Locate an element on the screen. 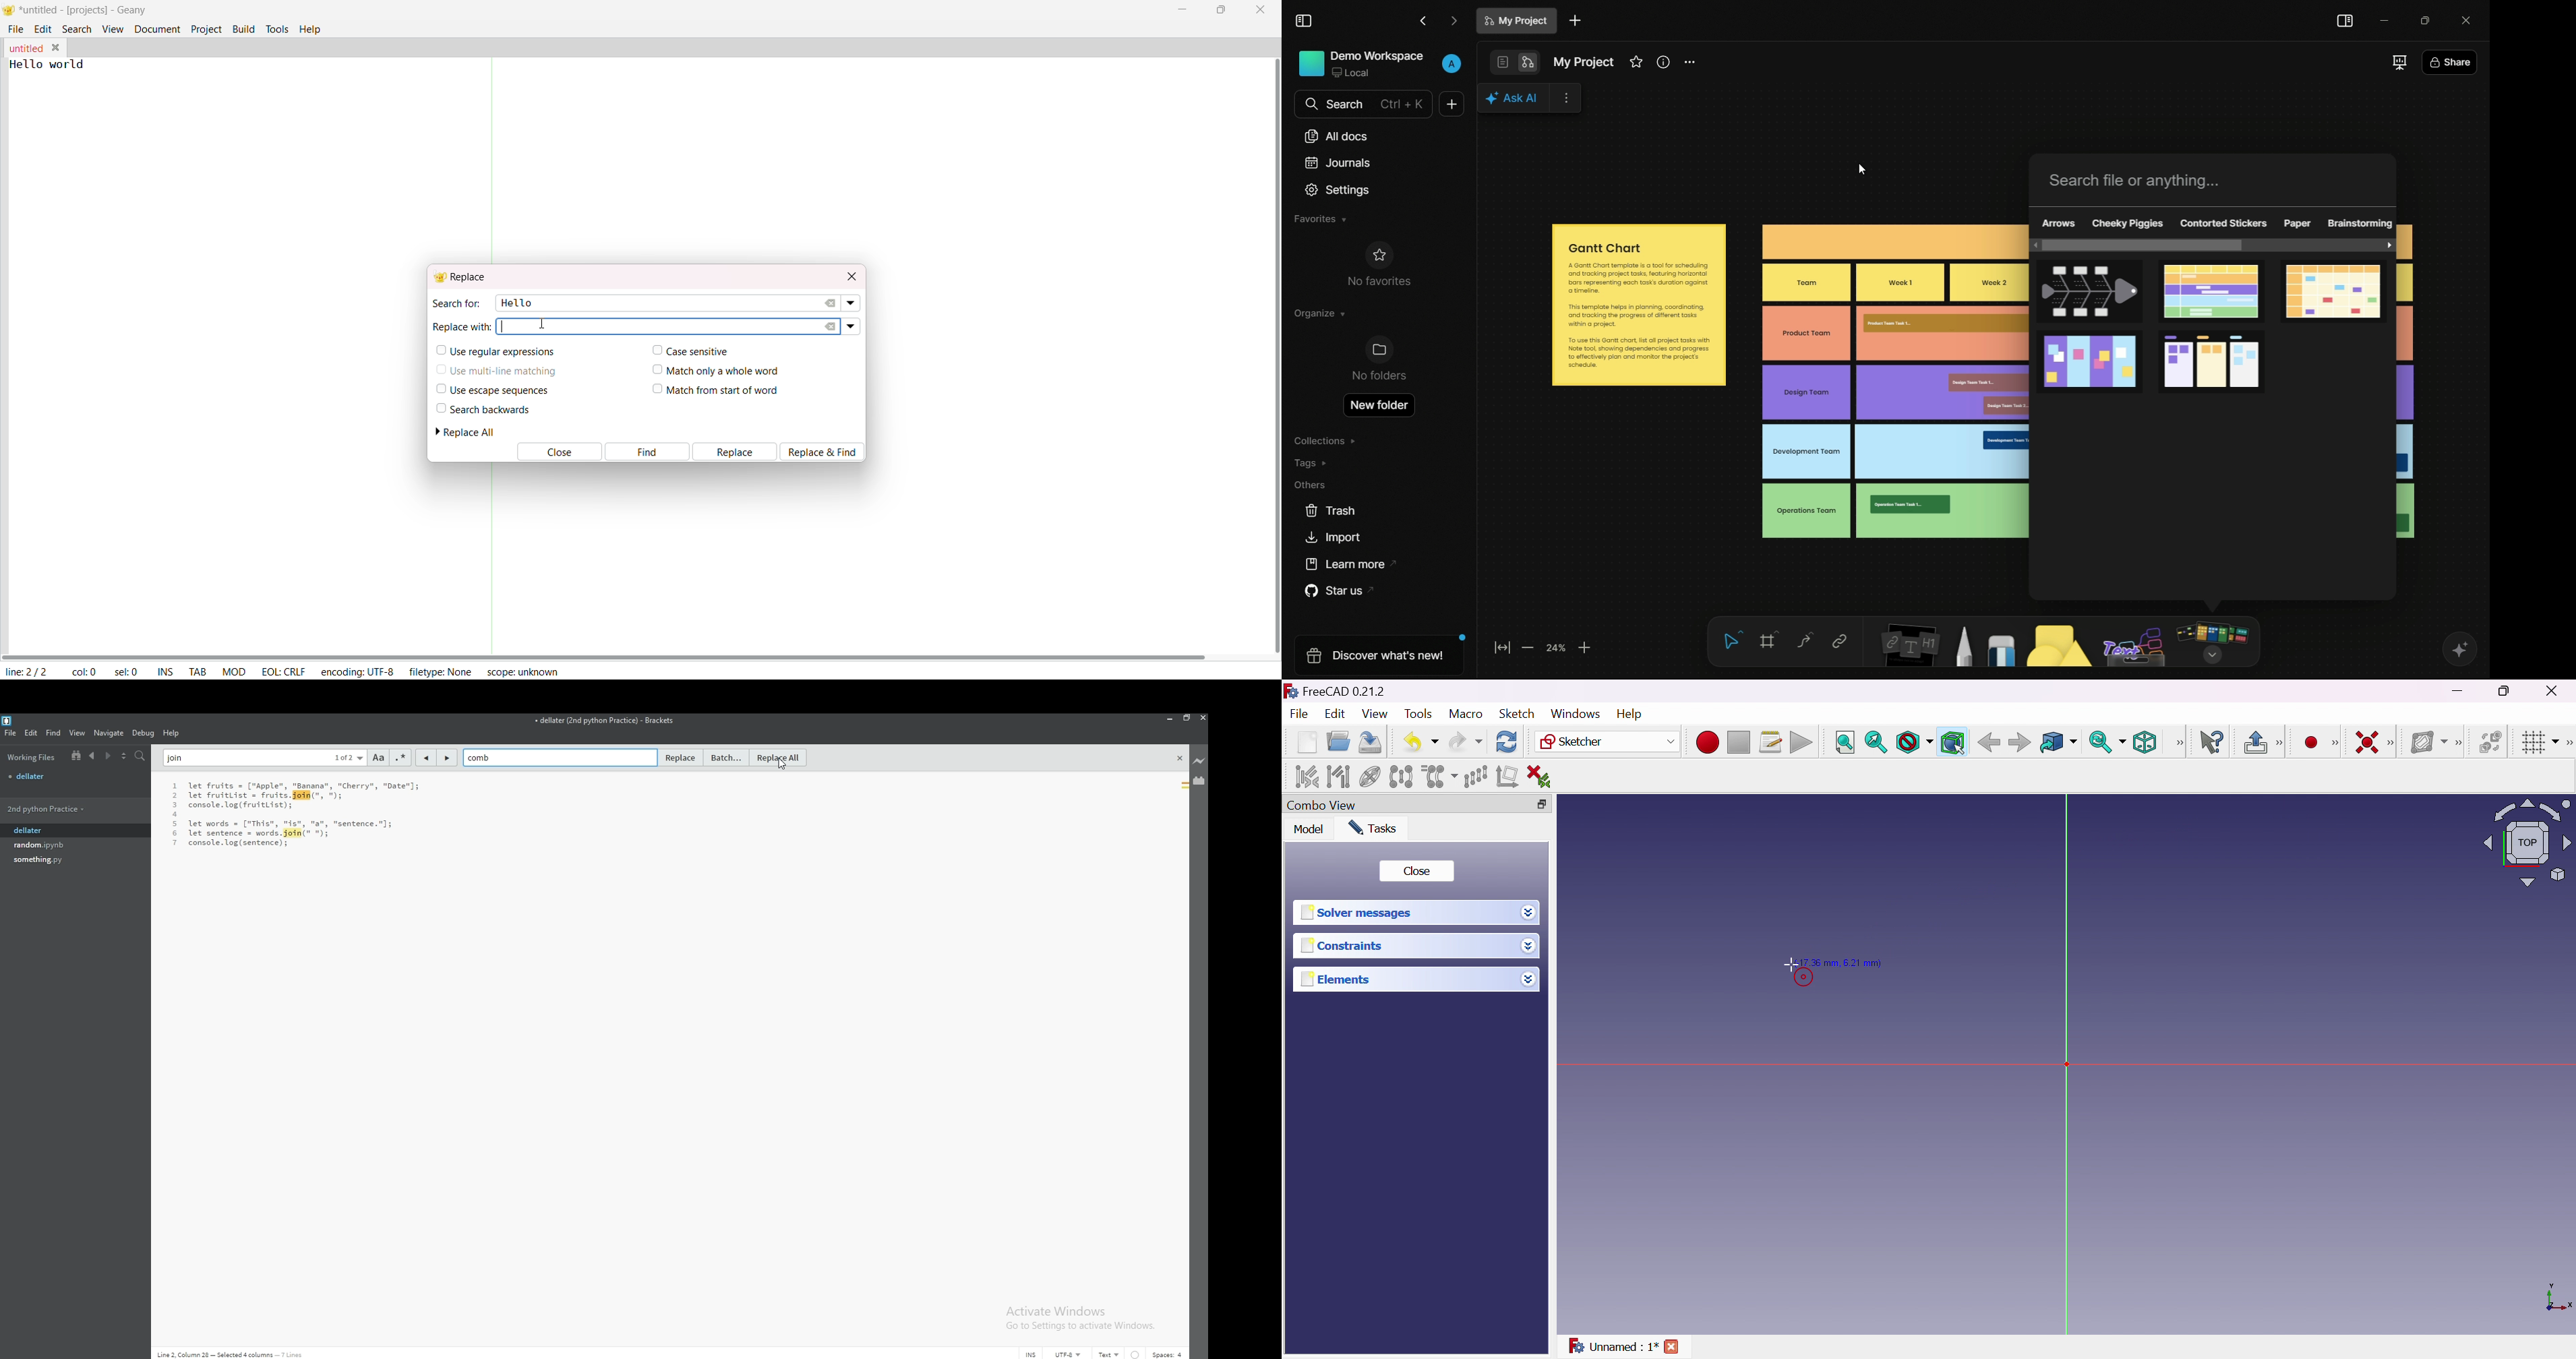  previous is located at coordinates (92, 756).